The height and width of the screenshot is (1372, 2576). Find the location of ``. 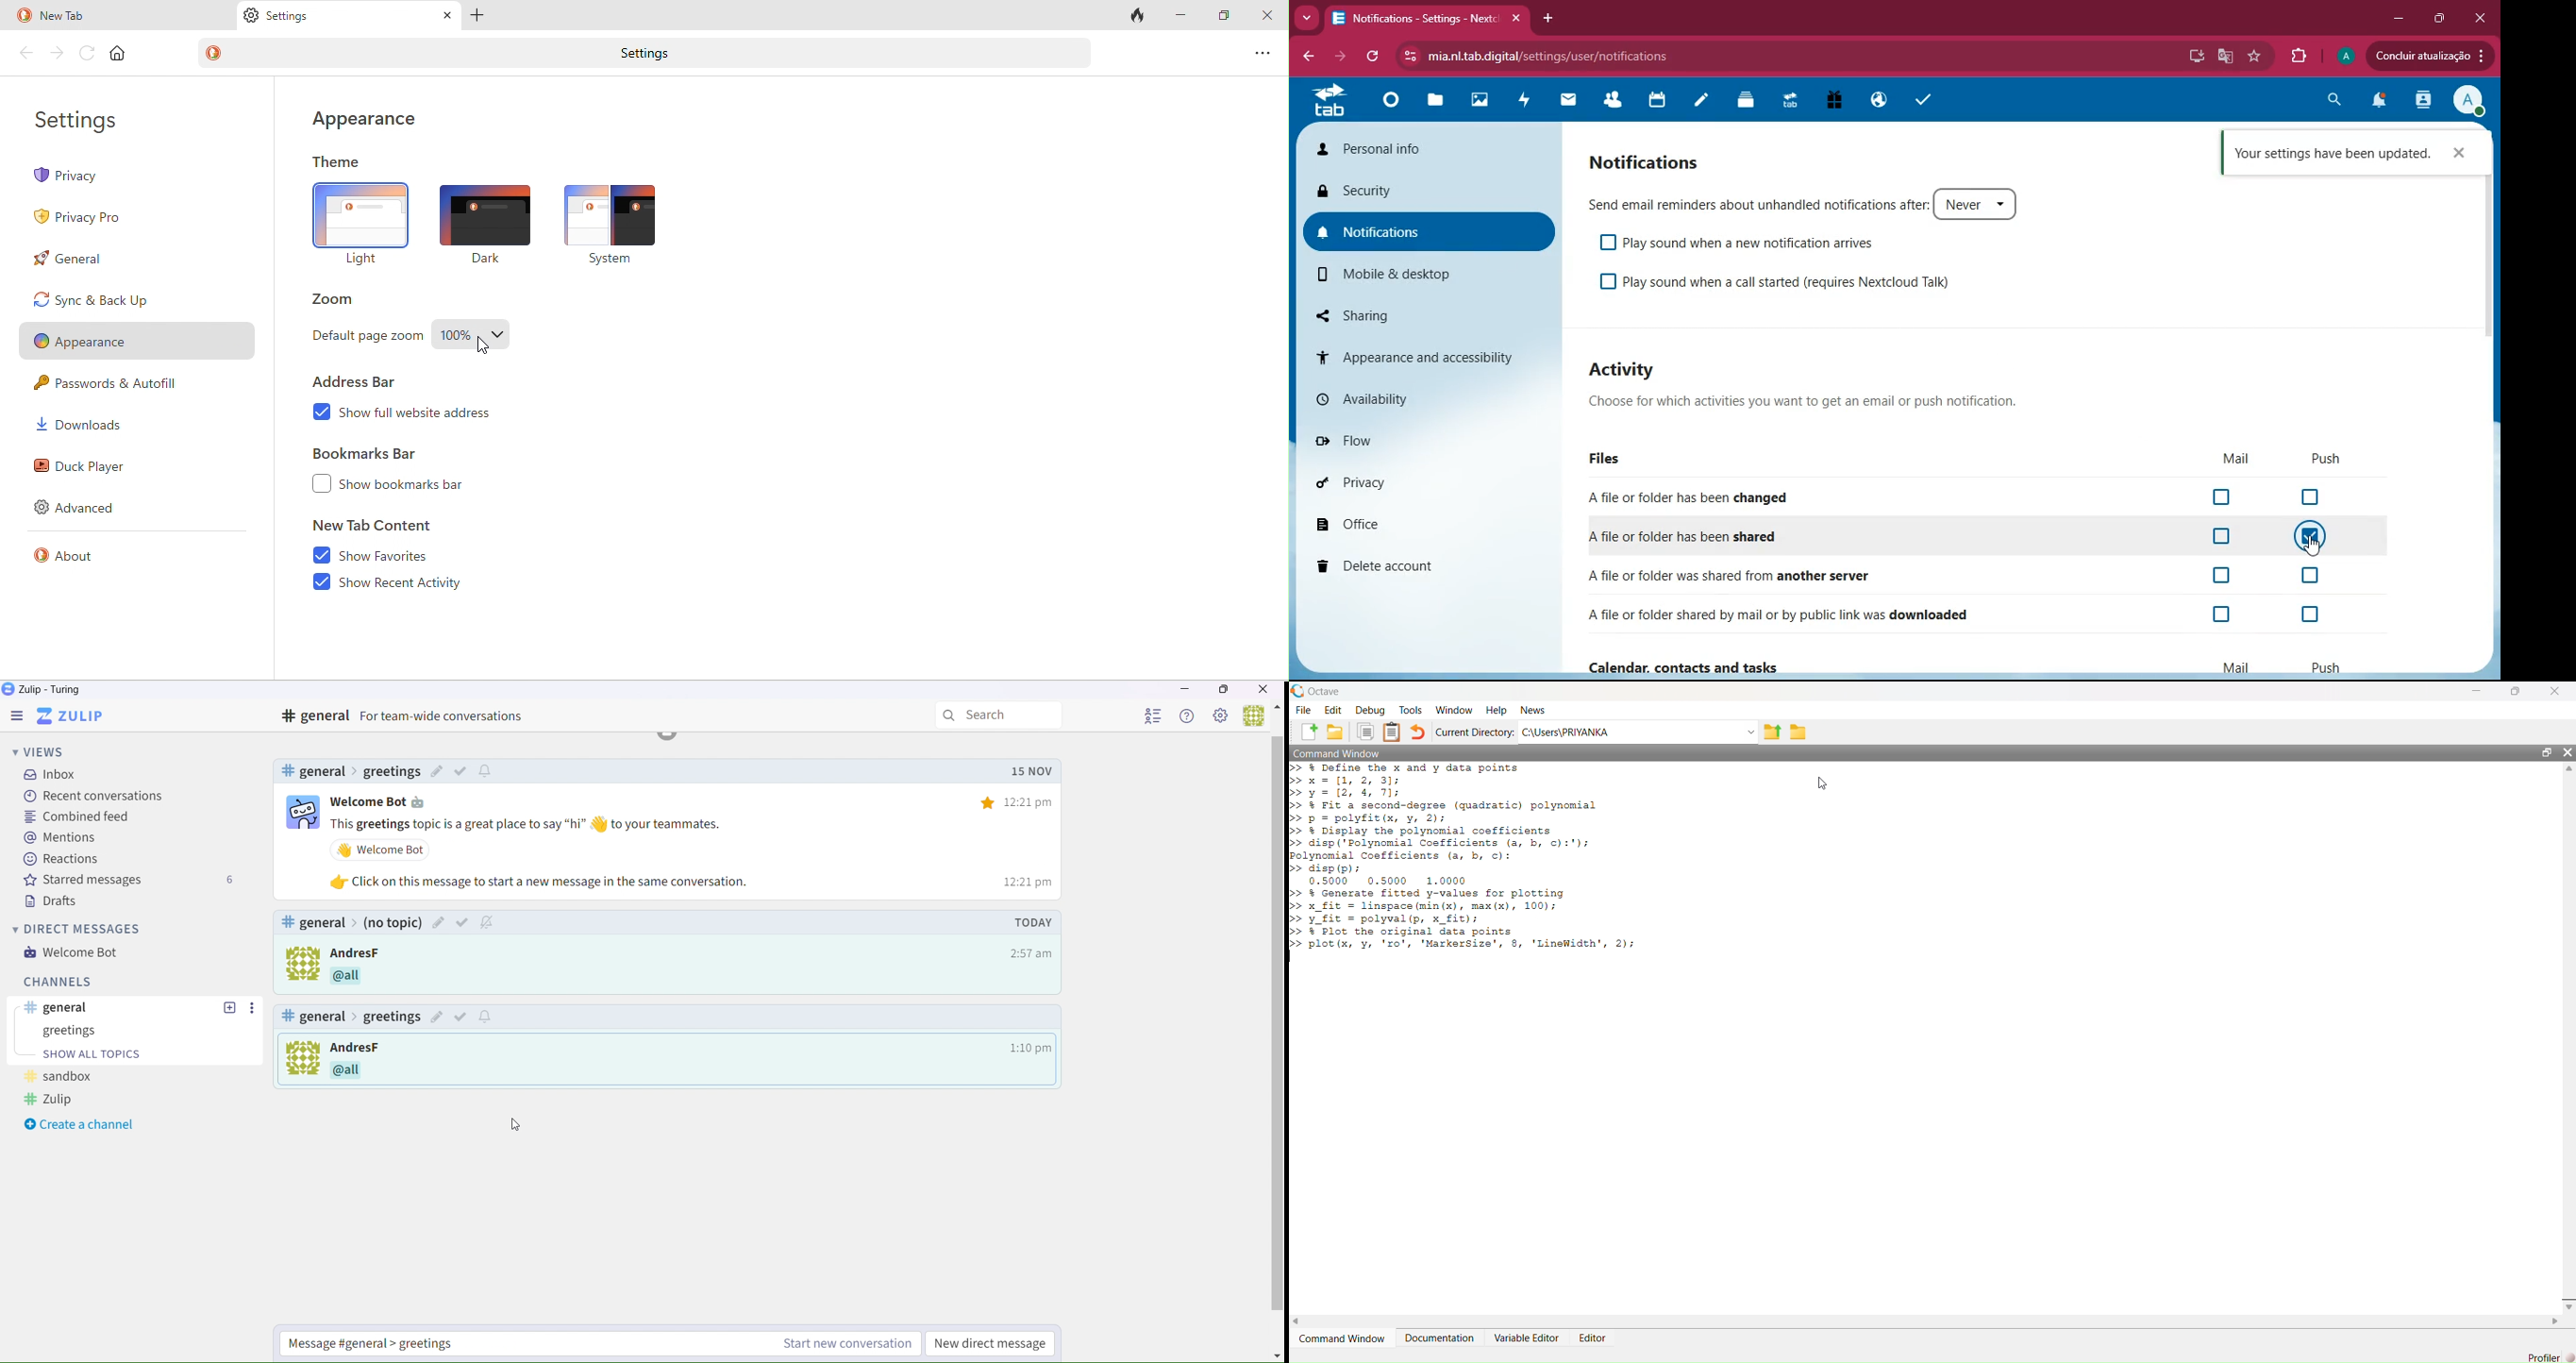

 is located at coordinates (354, 979).